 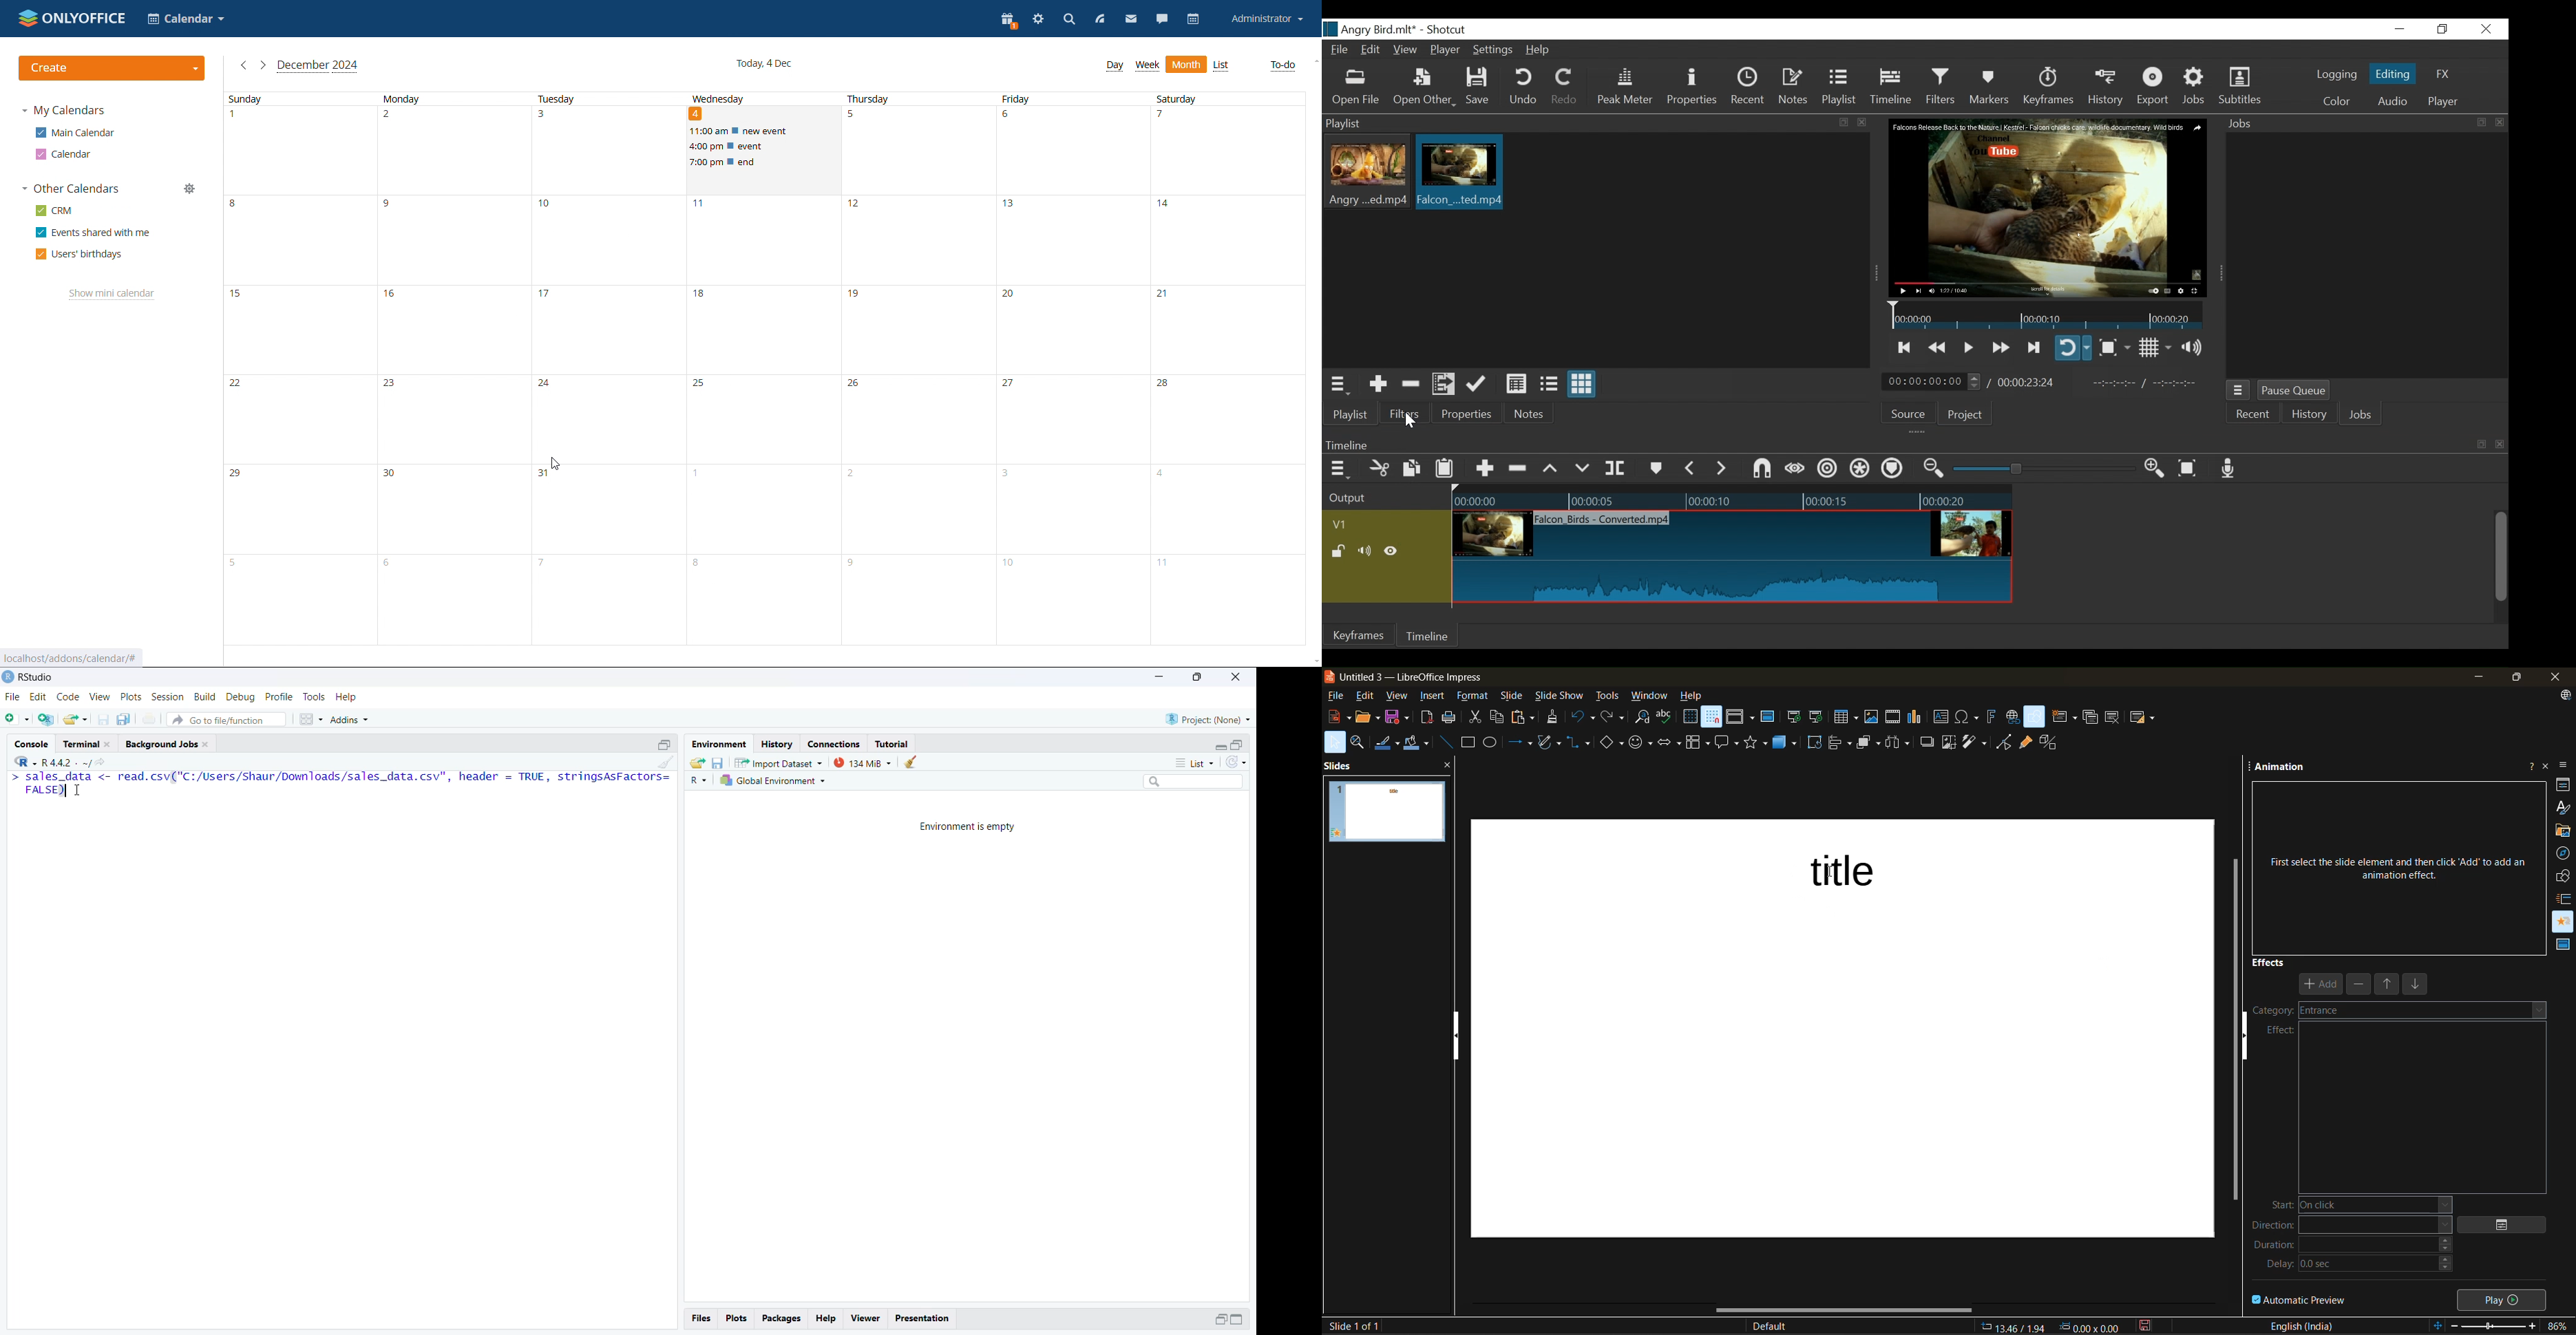 I want to click on View as files, so click(x=1549, y=385).